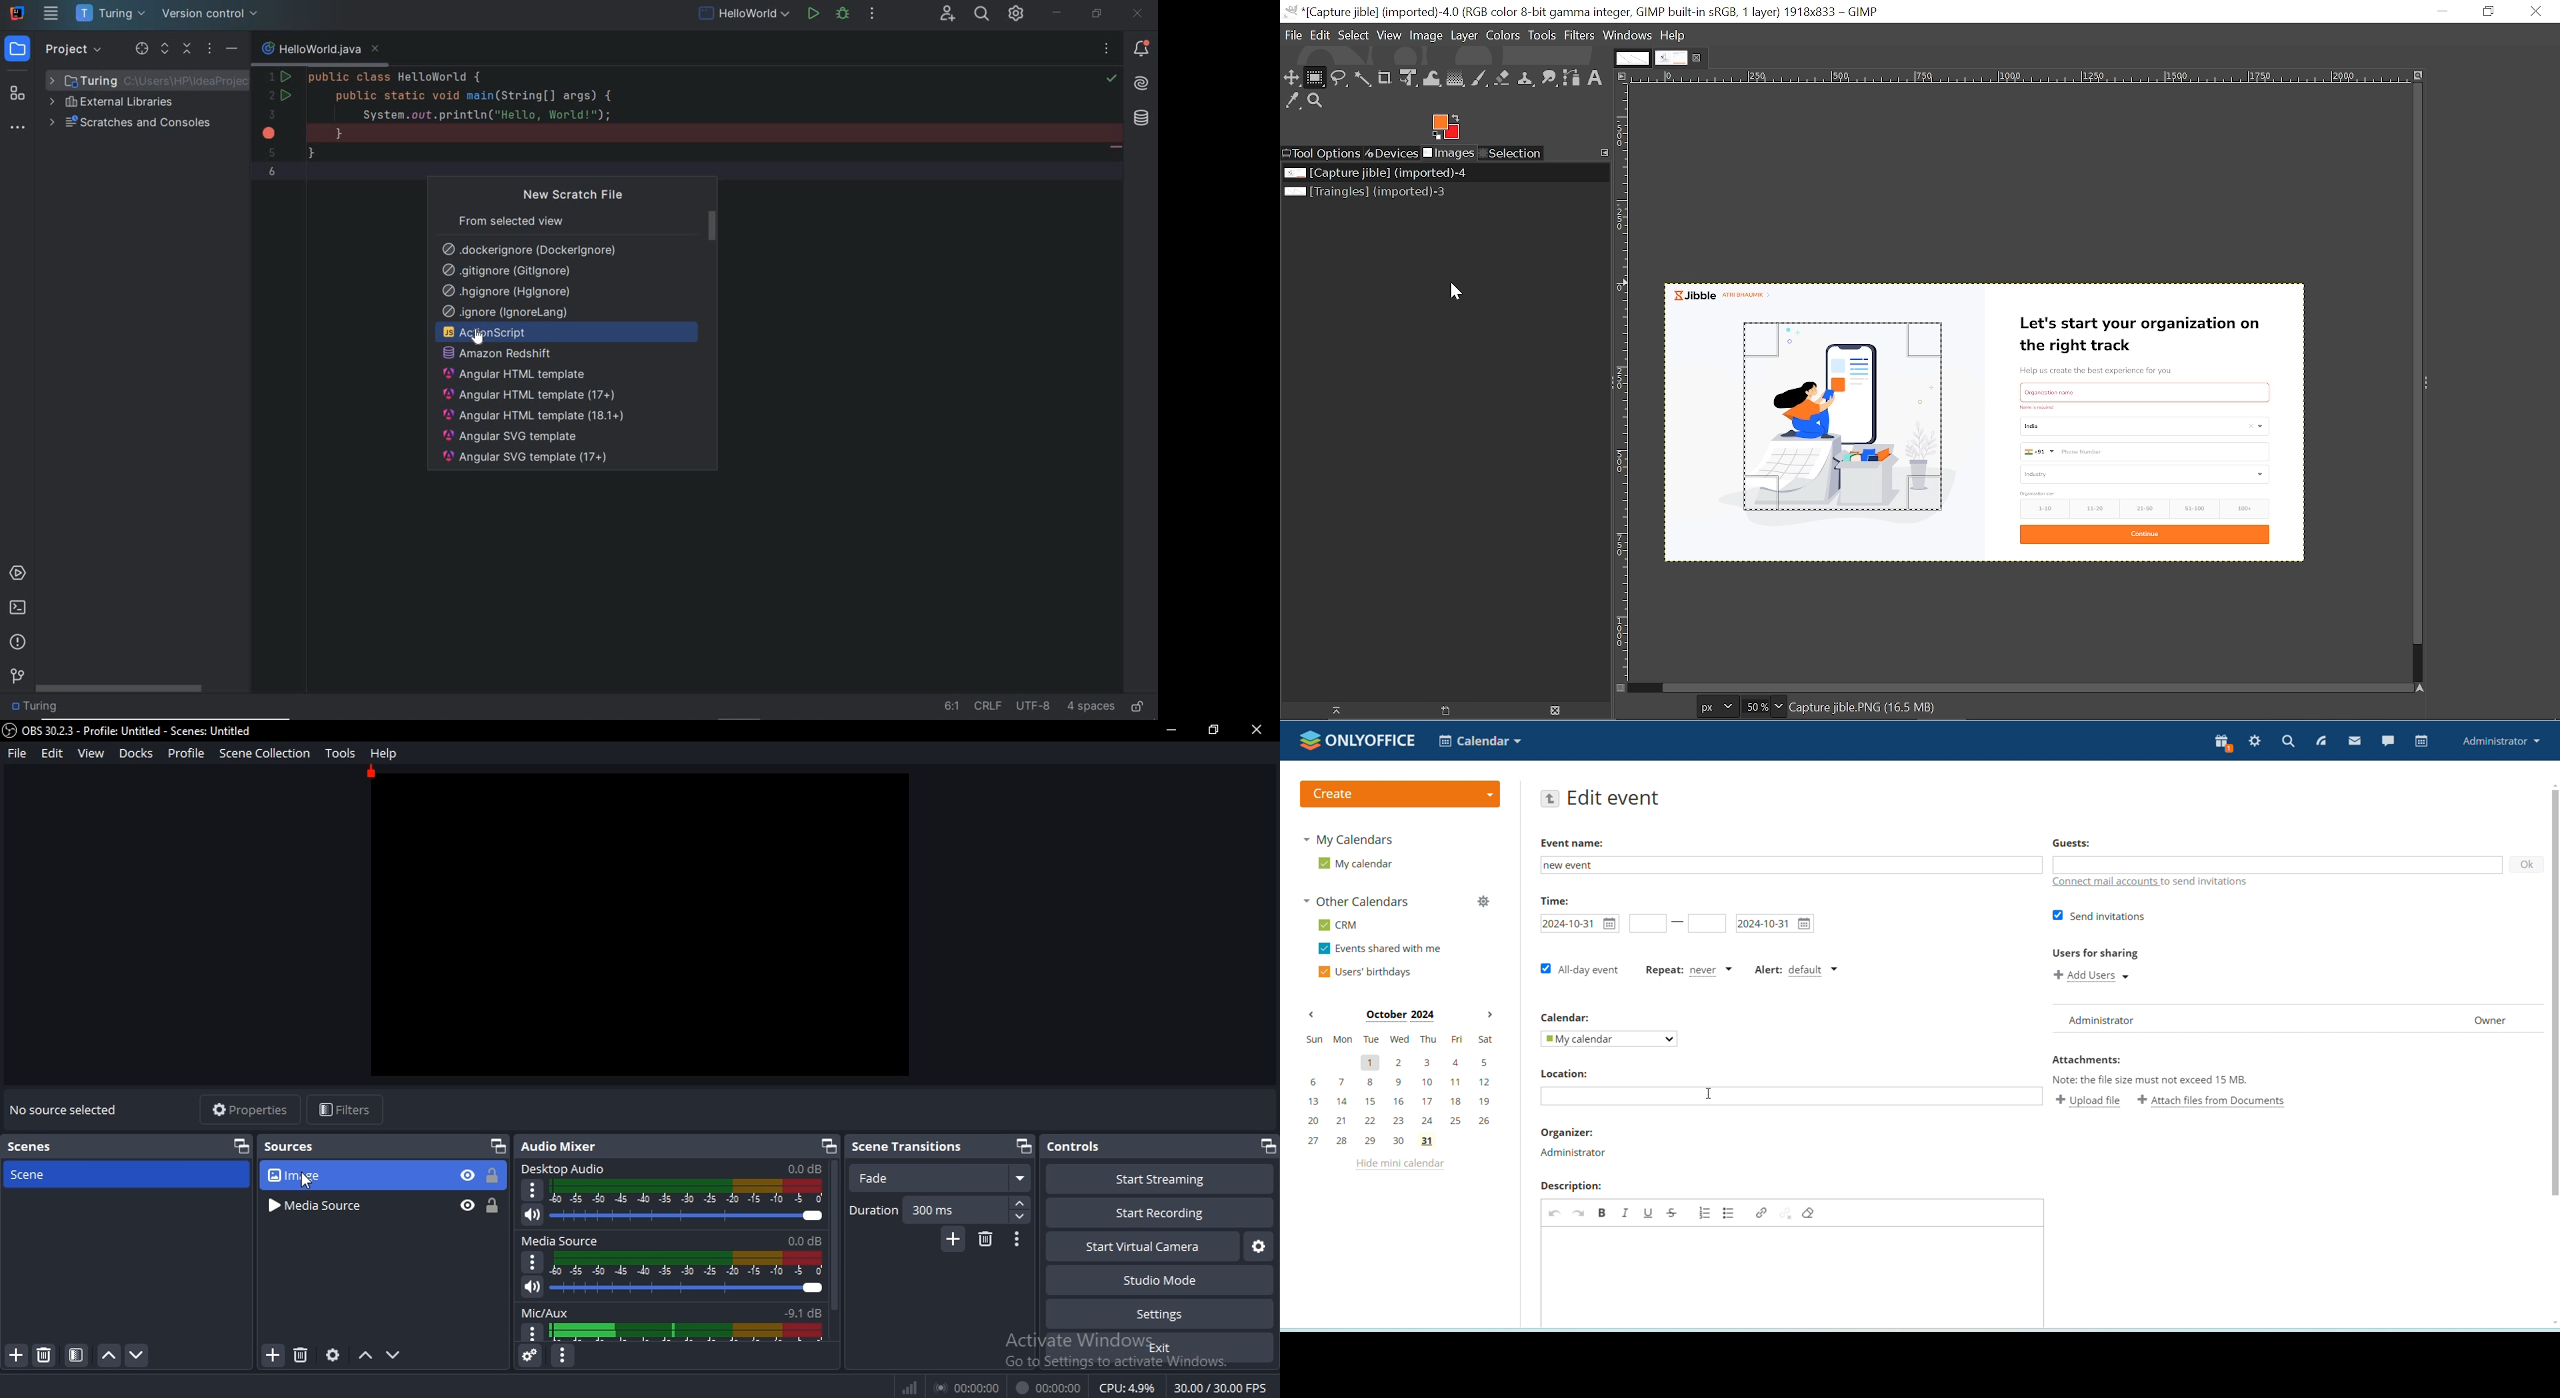 This screenshot has width=2576, height=1400. I want to click on Navigate the image's display, so click(2422, 687).